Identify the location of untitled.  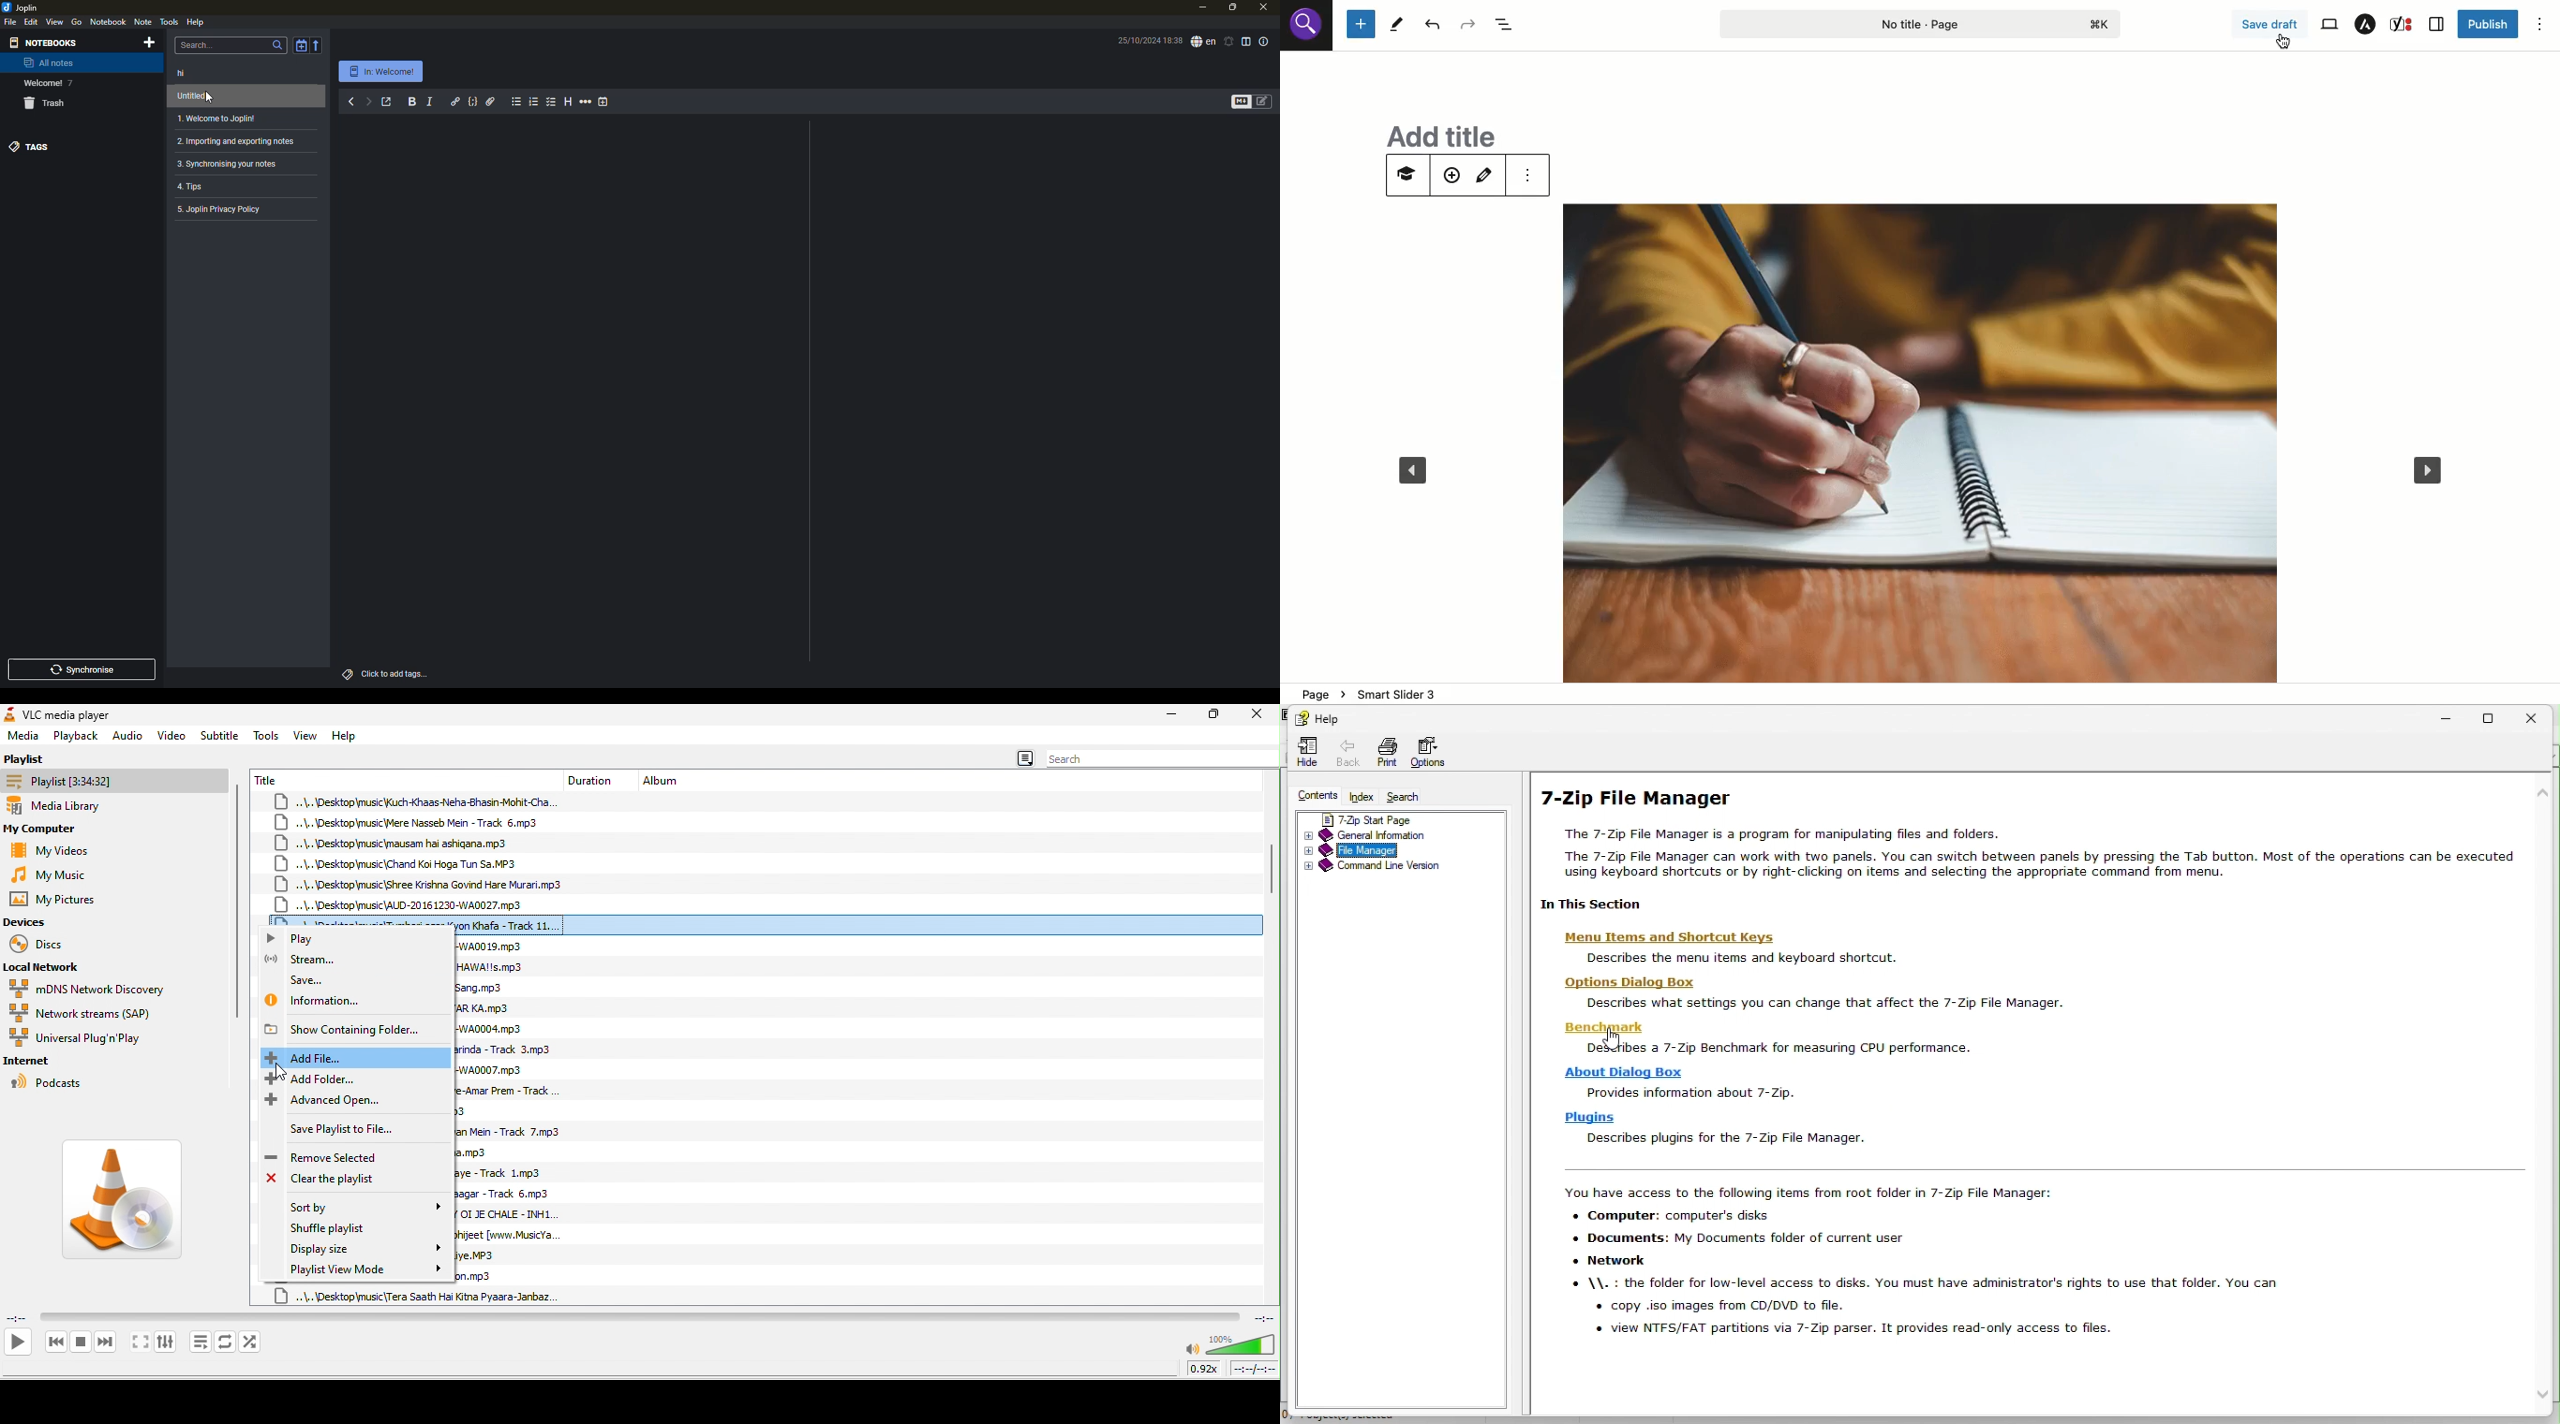
(191, 97).